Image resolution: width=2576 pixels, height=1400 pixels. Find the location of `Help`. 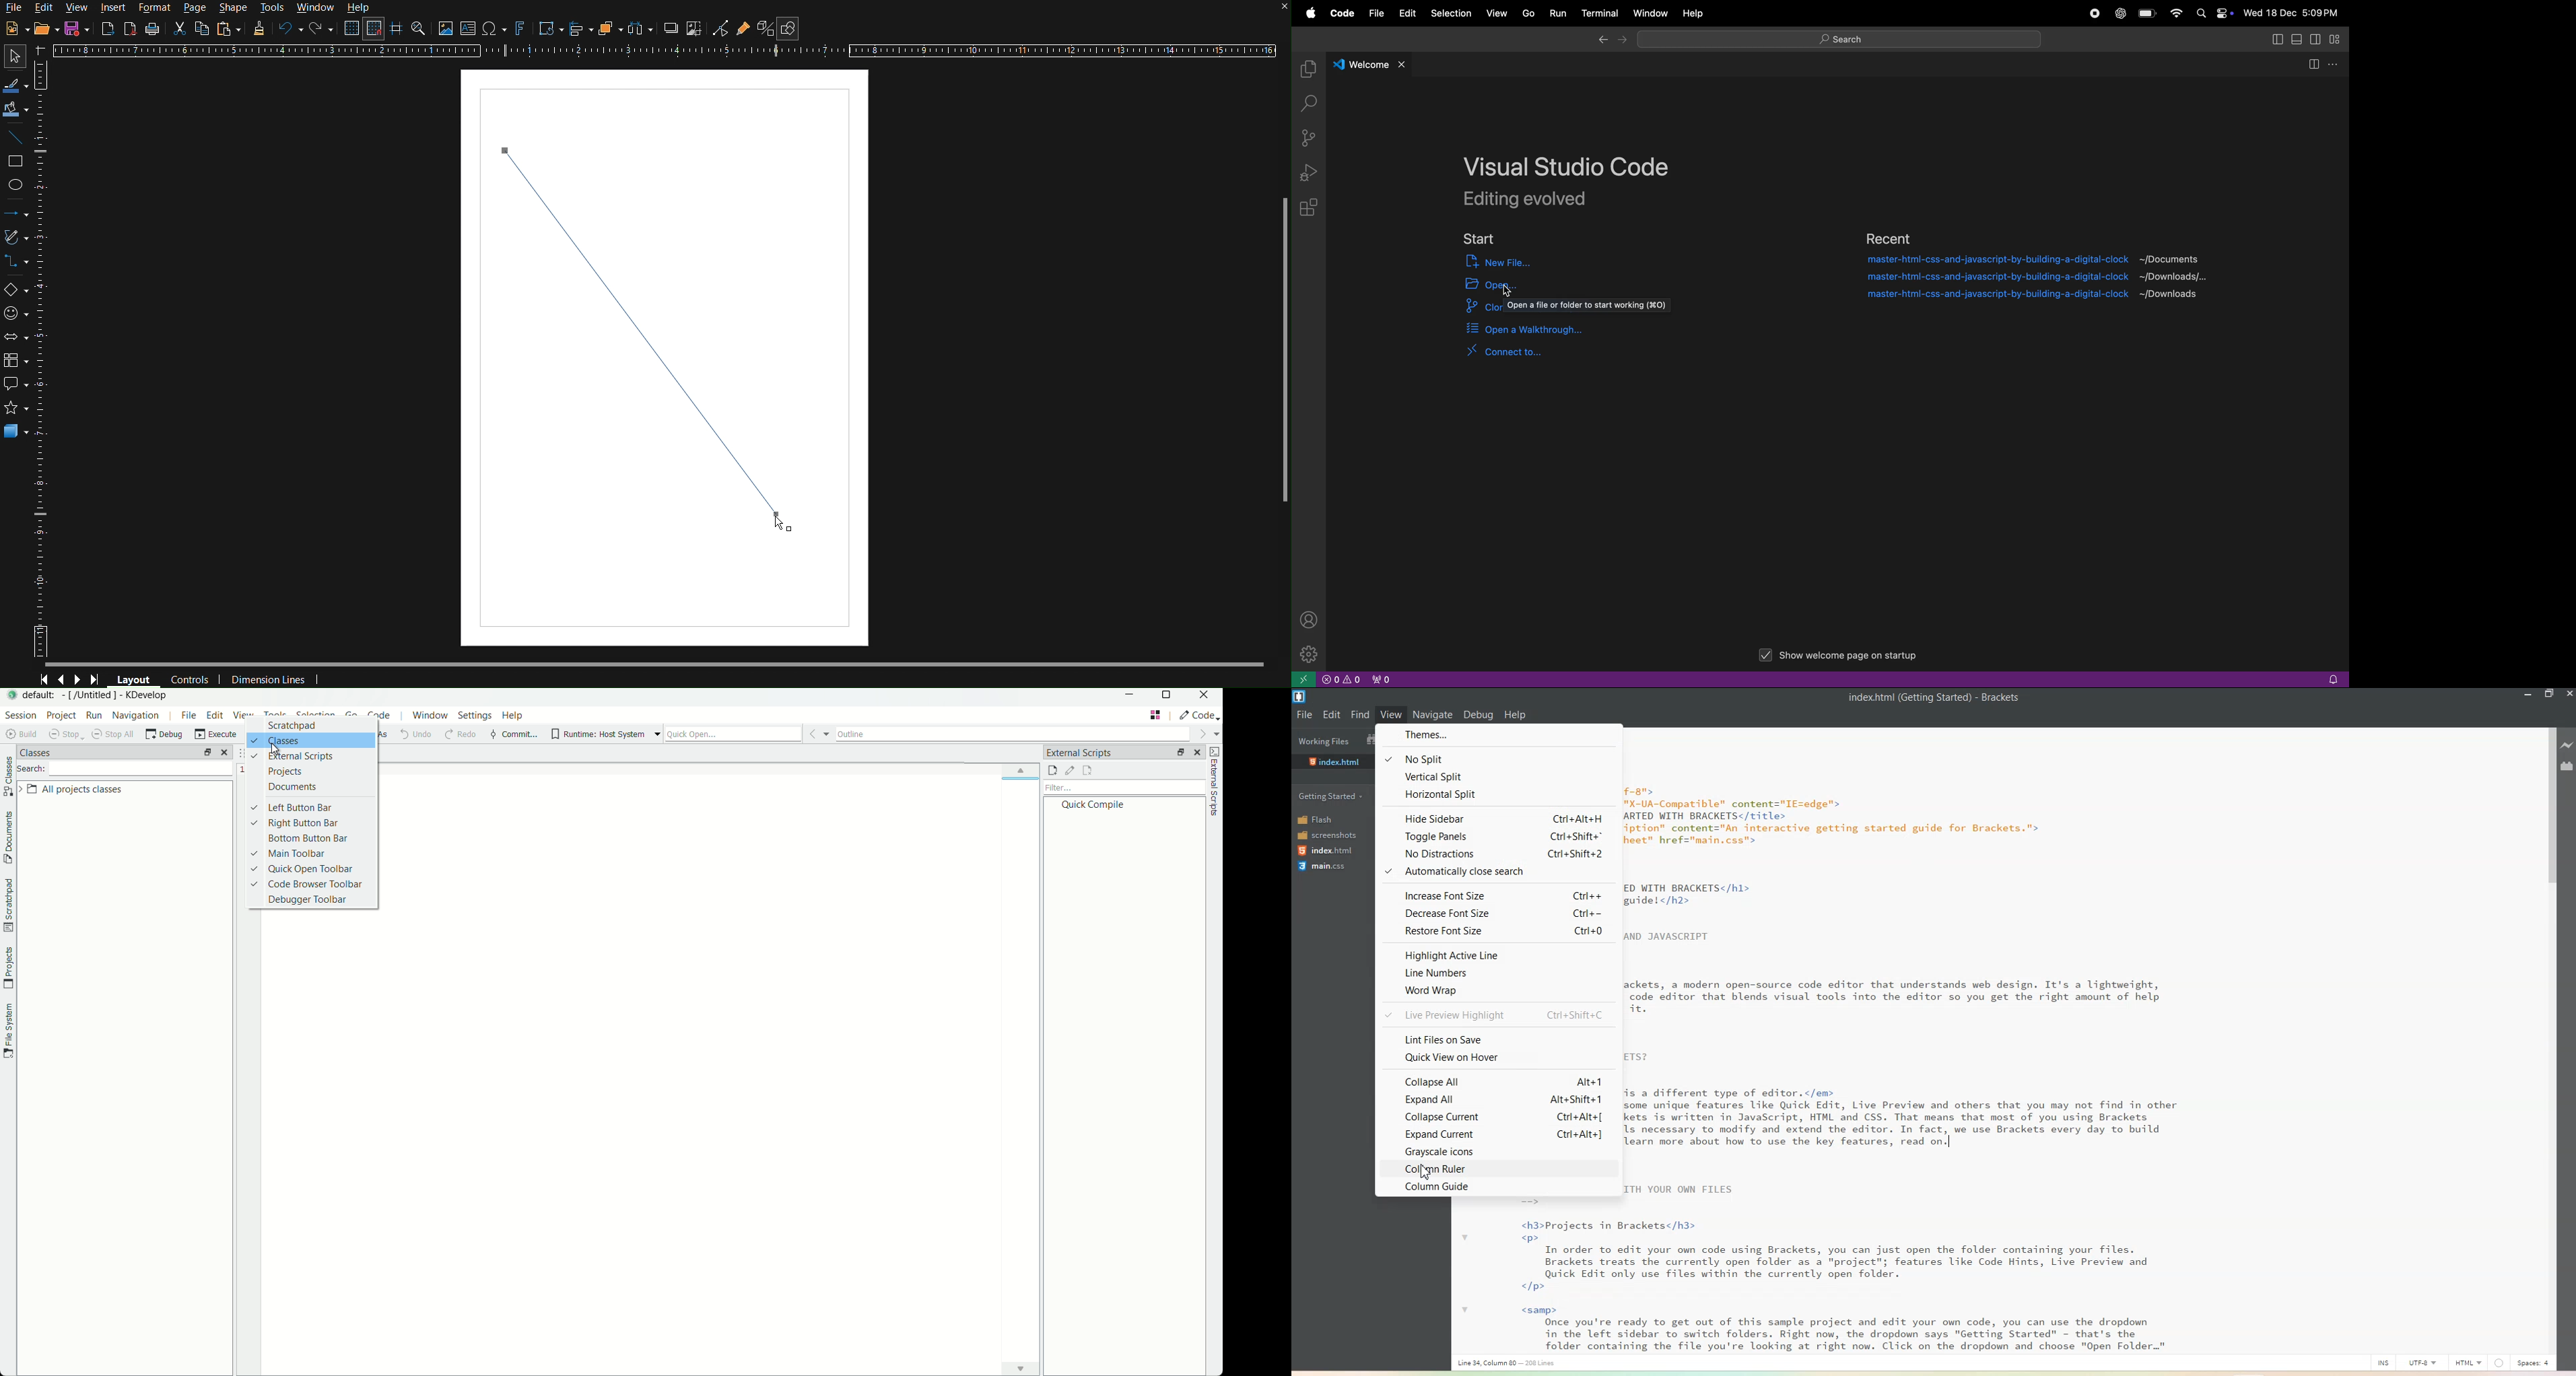

Help is located at coordinates (1514, 715).